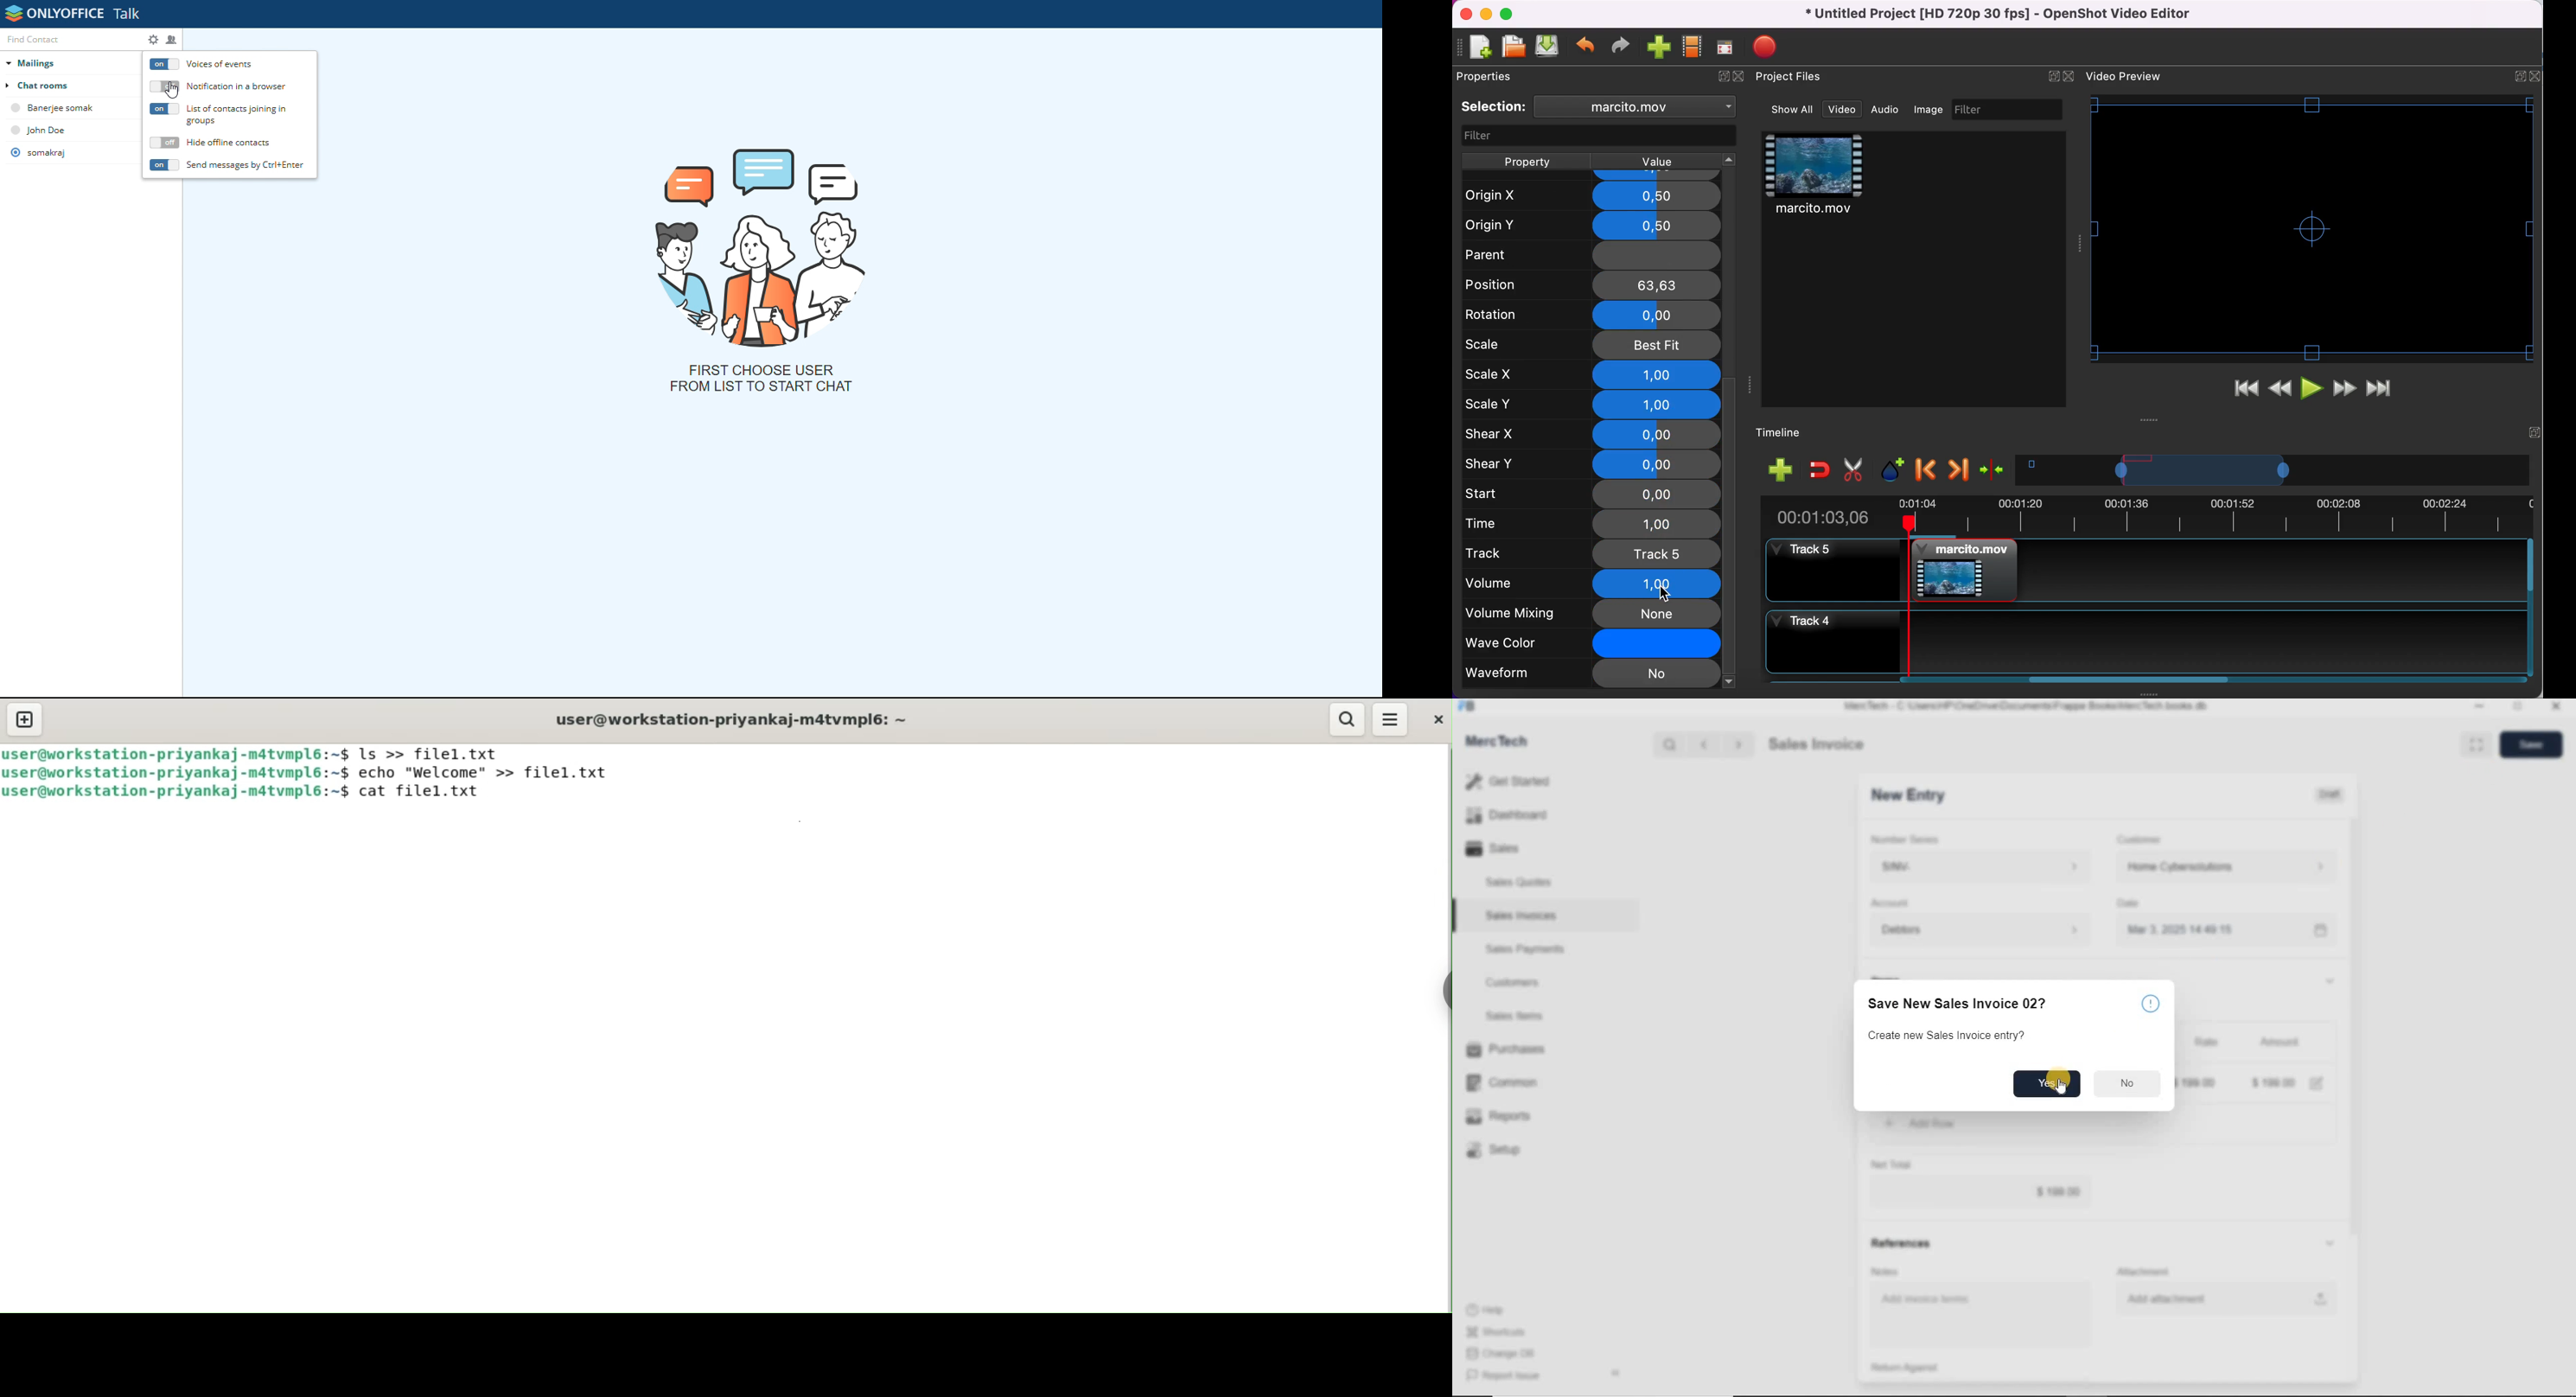 The image size is (2576, 1400). I want to click on Expand/Collapse, so click(2521, 77).